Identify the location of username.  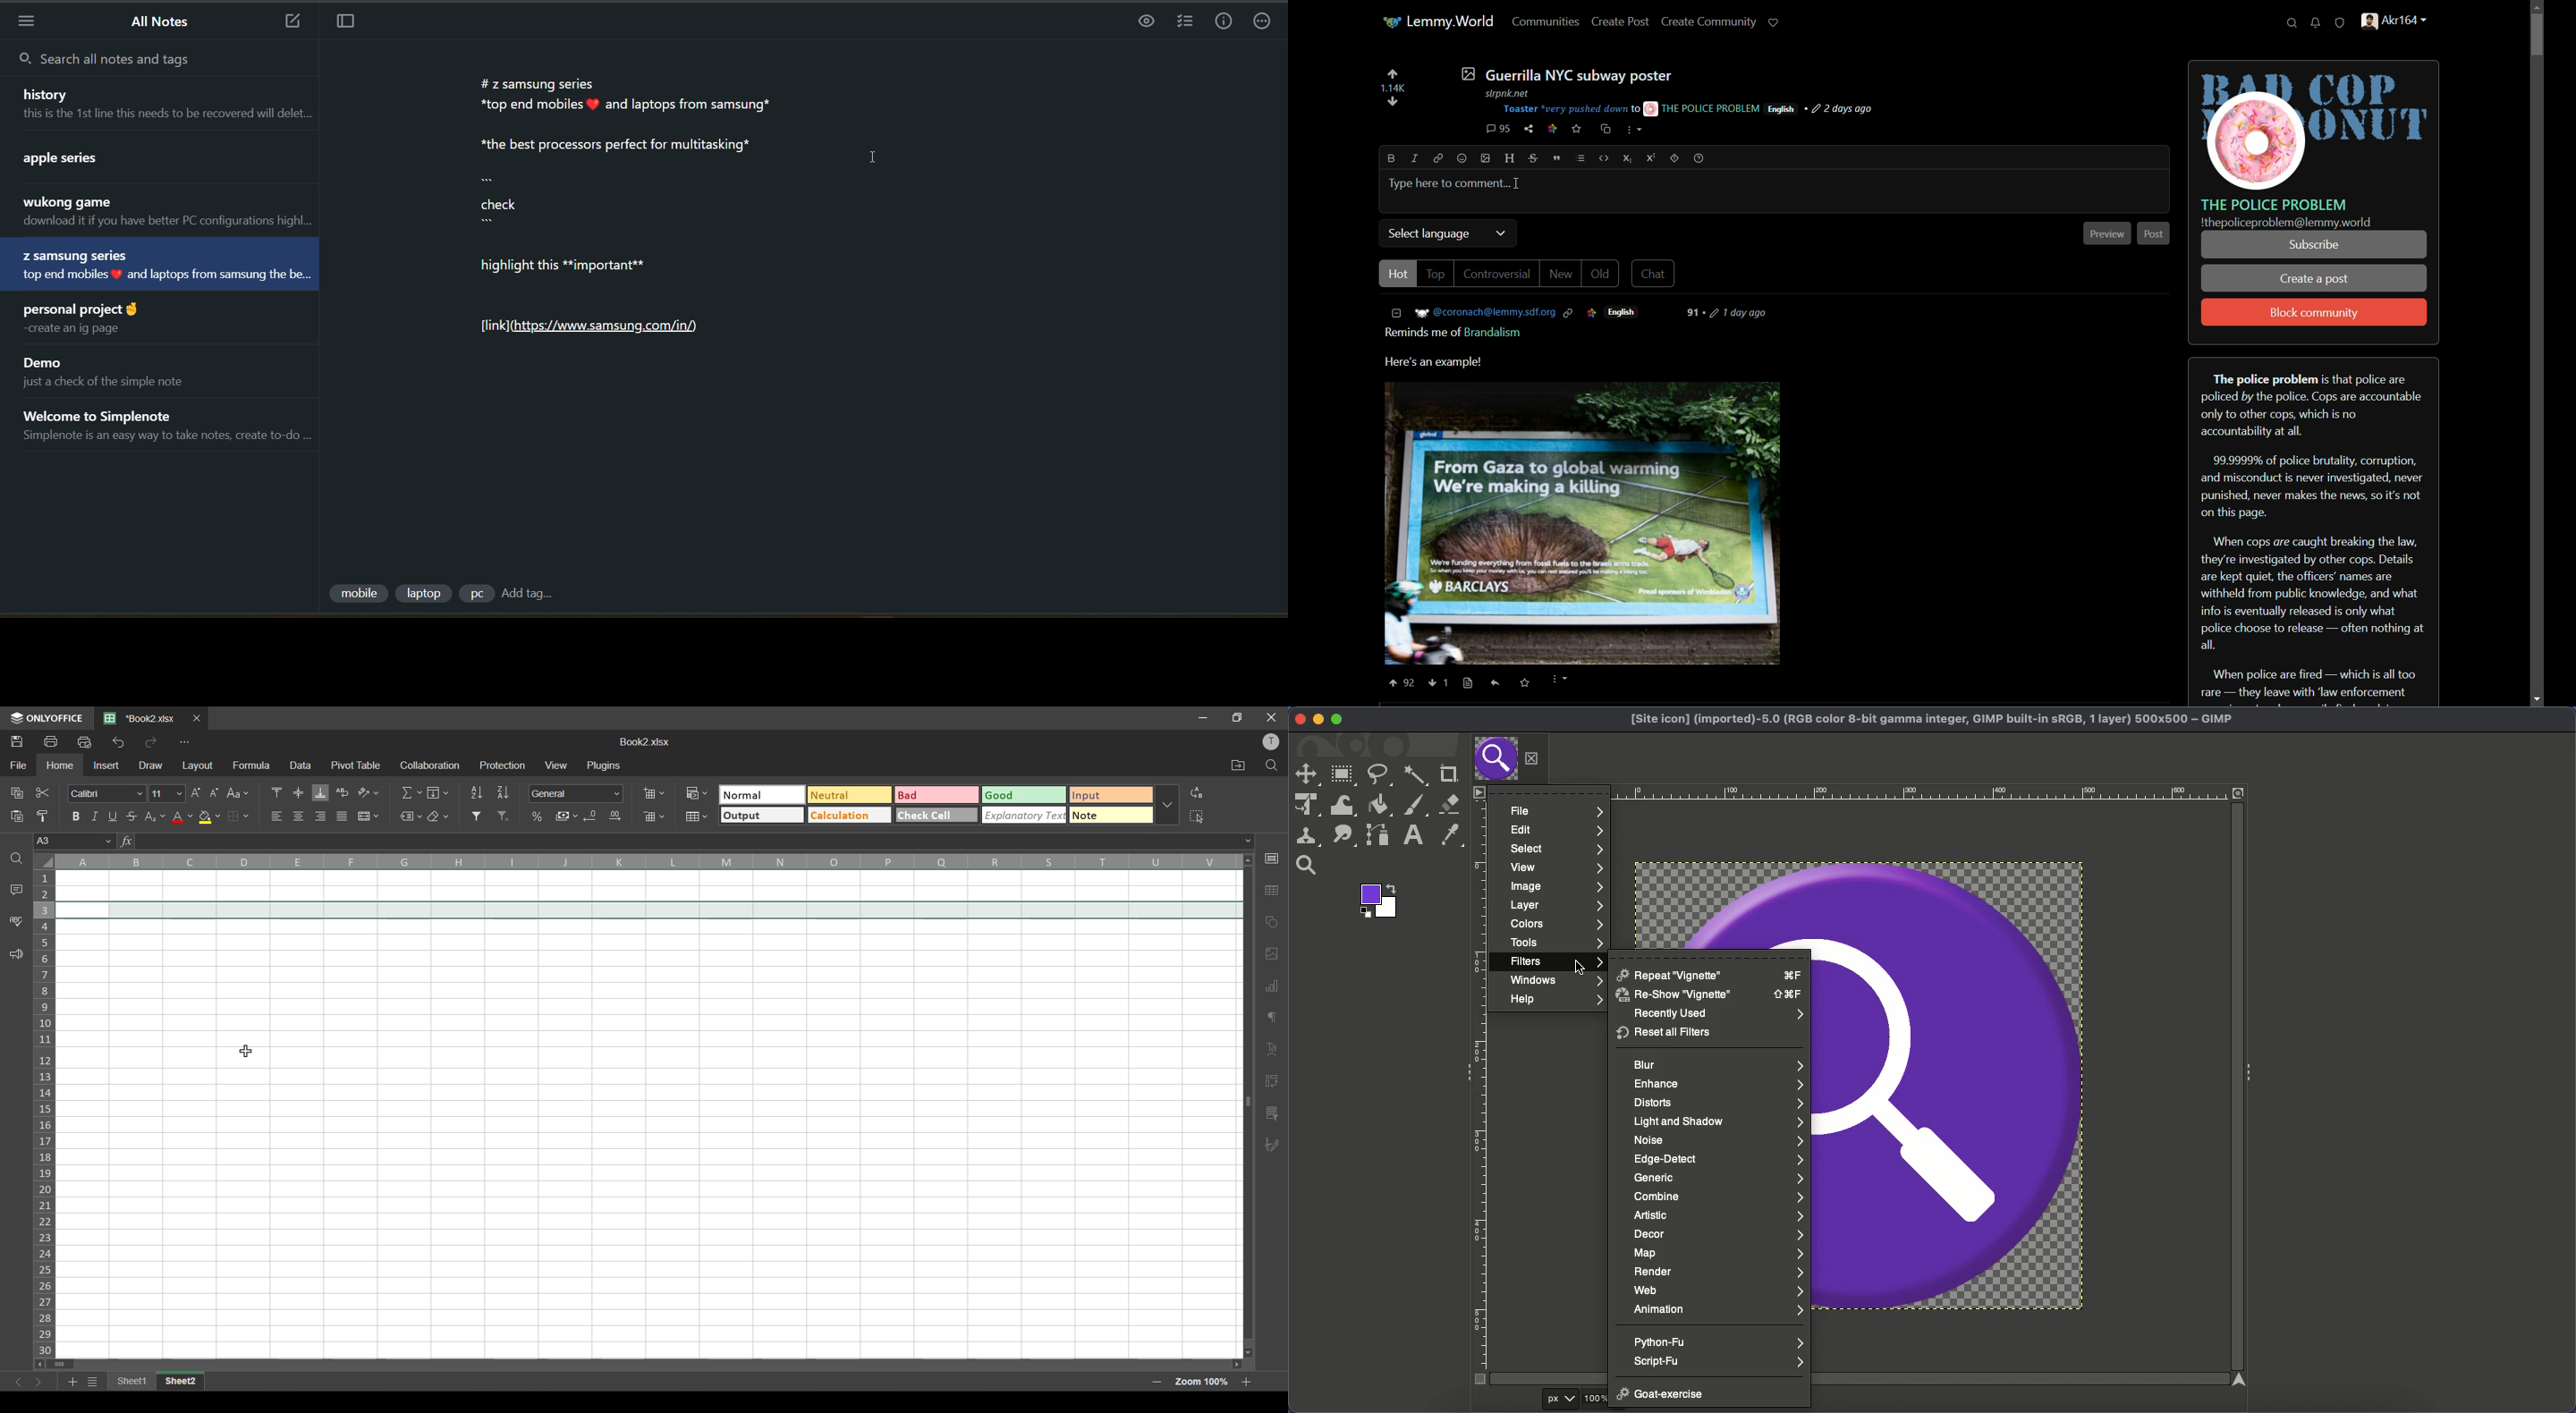
(1486, 313).